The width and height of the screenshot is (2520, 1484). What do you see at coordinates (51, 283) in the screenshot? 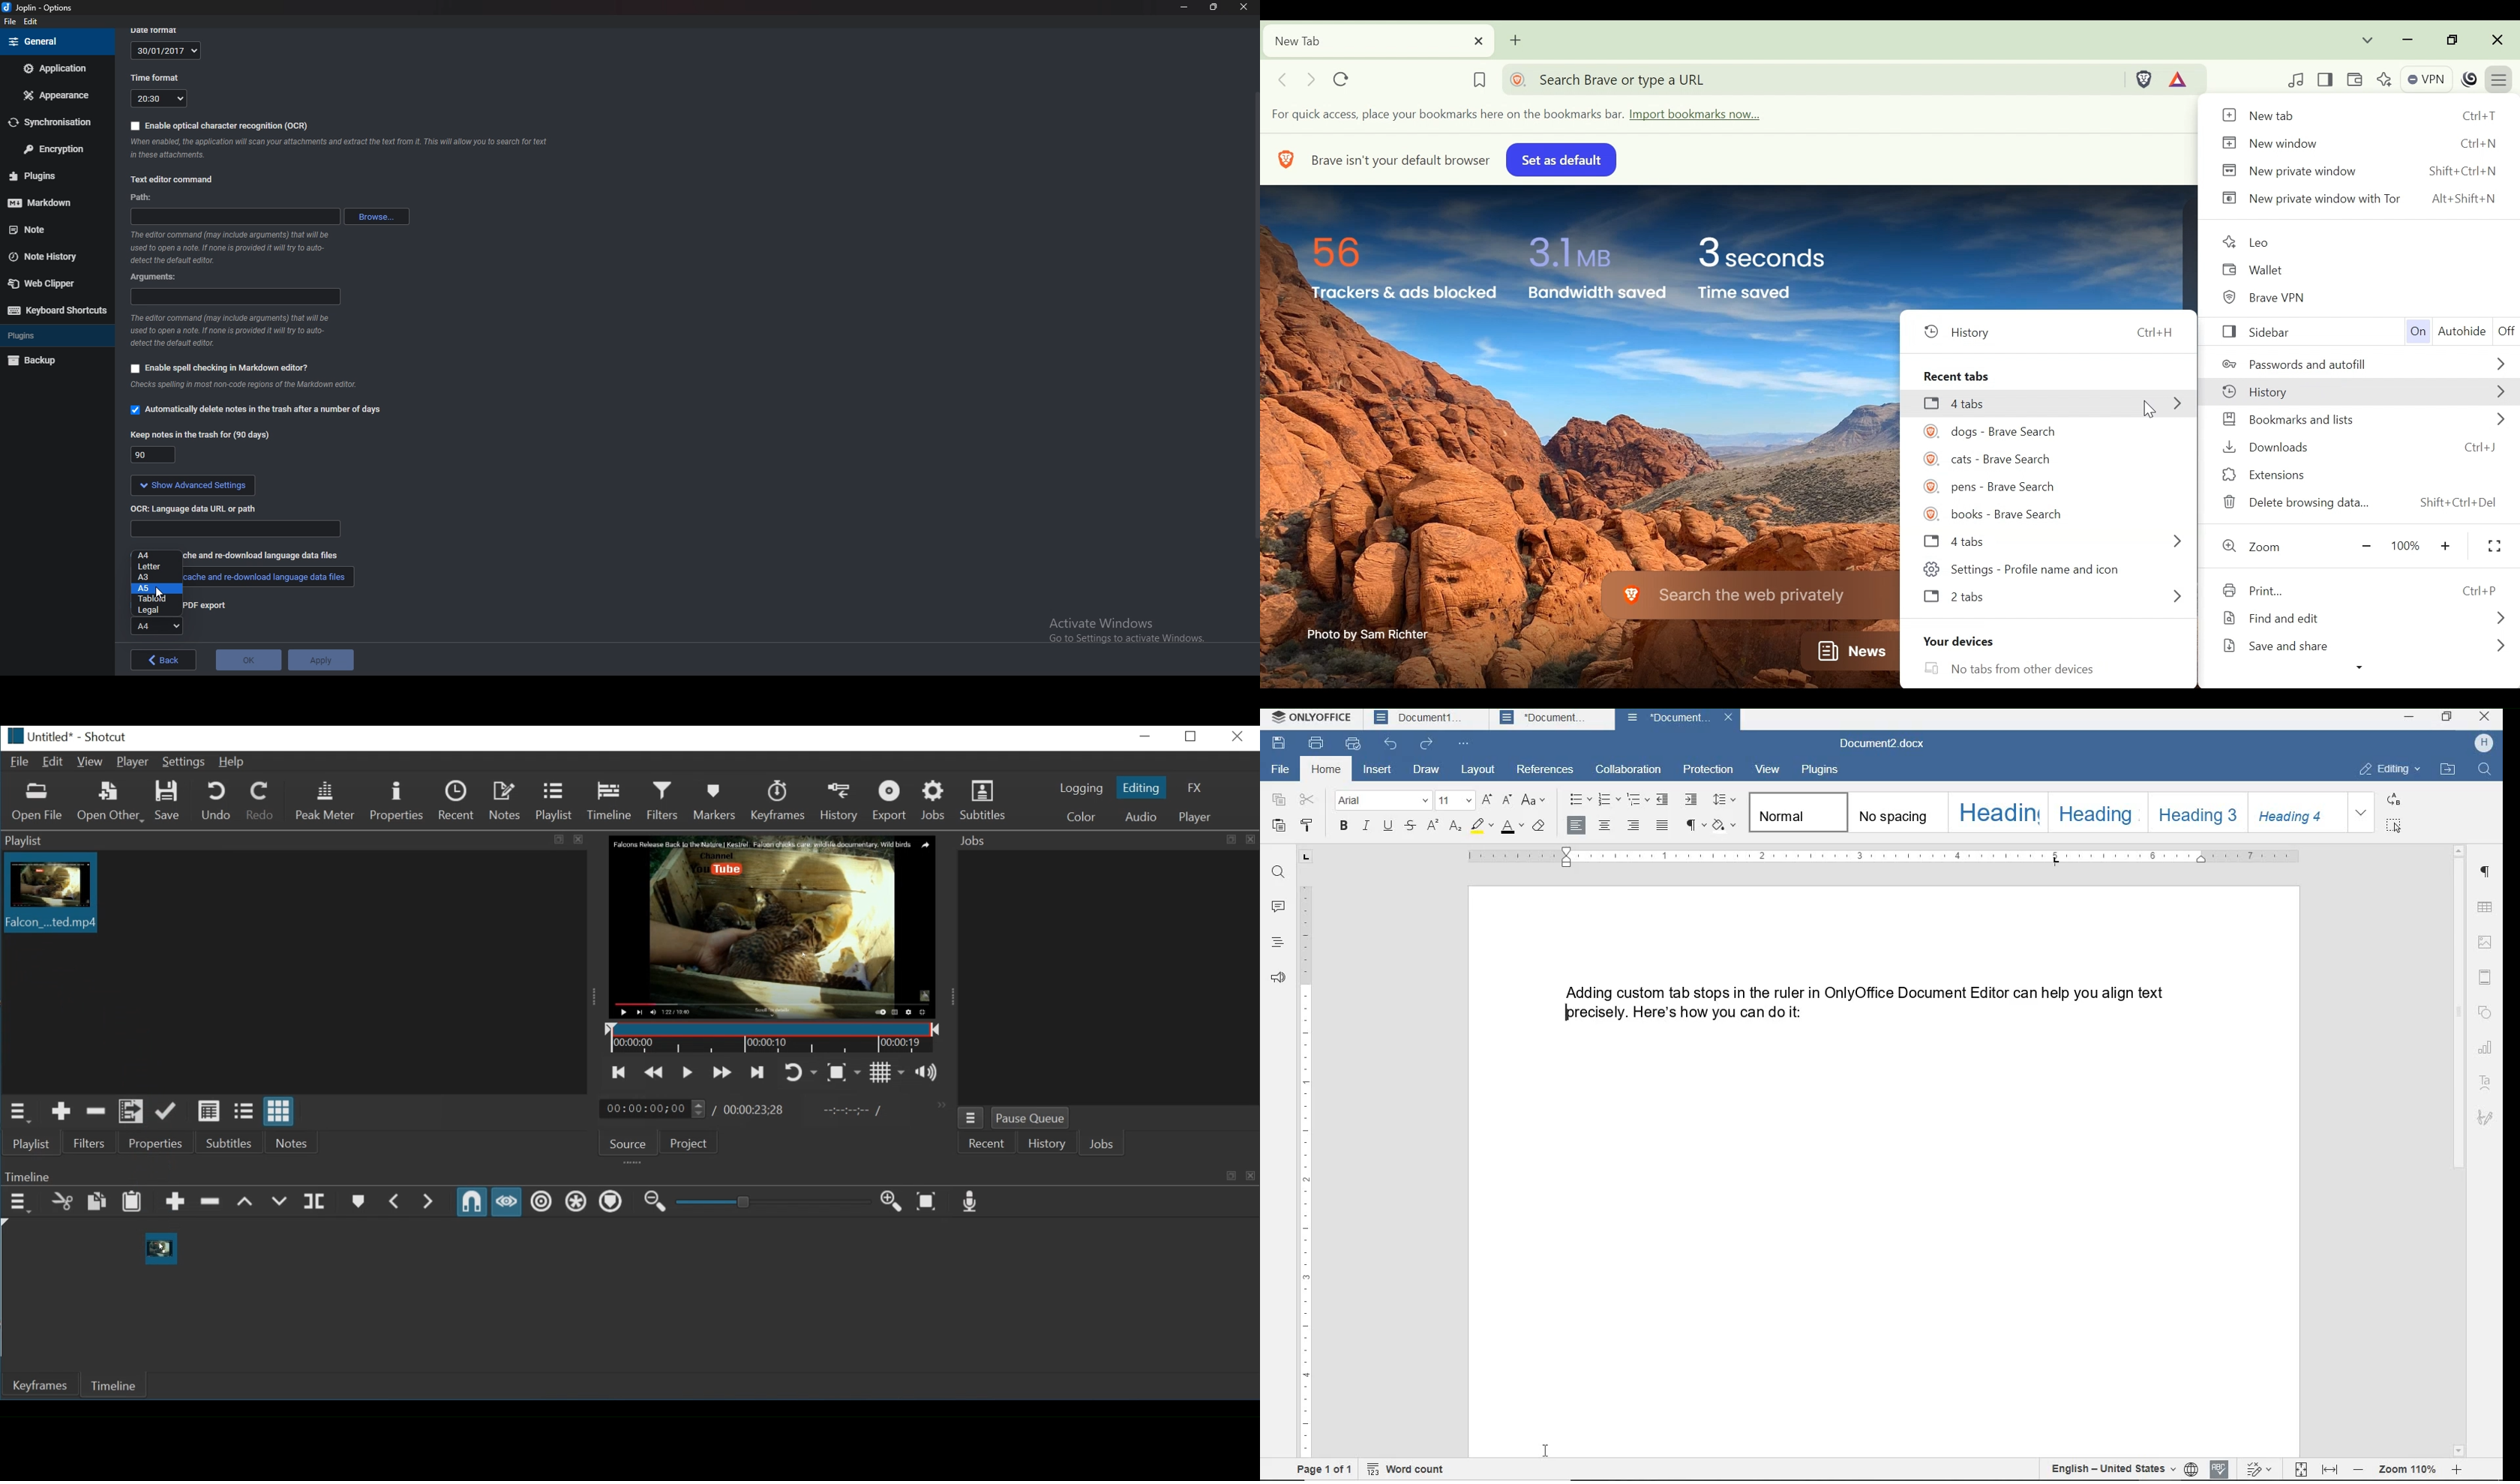
I see `Web clipper` at bounding box center [51, 283].